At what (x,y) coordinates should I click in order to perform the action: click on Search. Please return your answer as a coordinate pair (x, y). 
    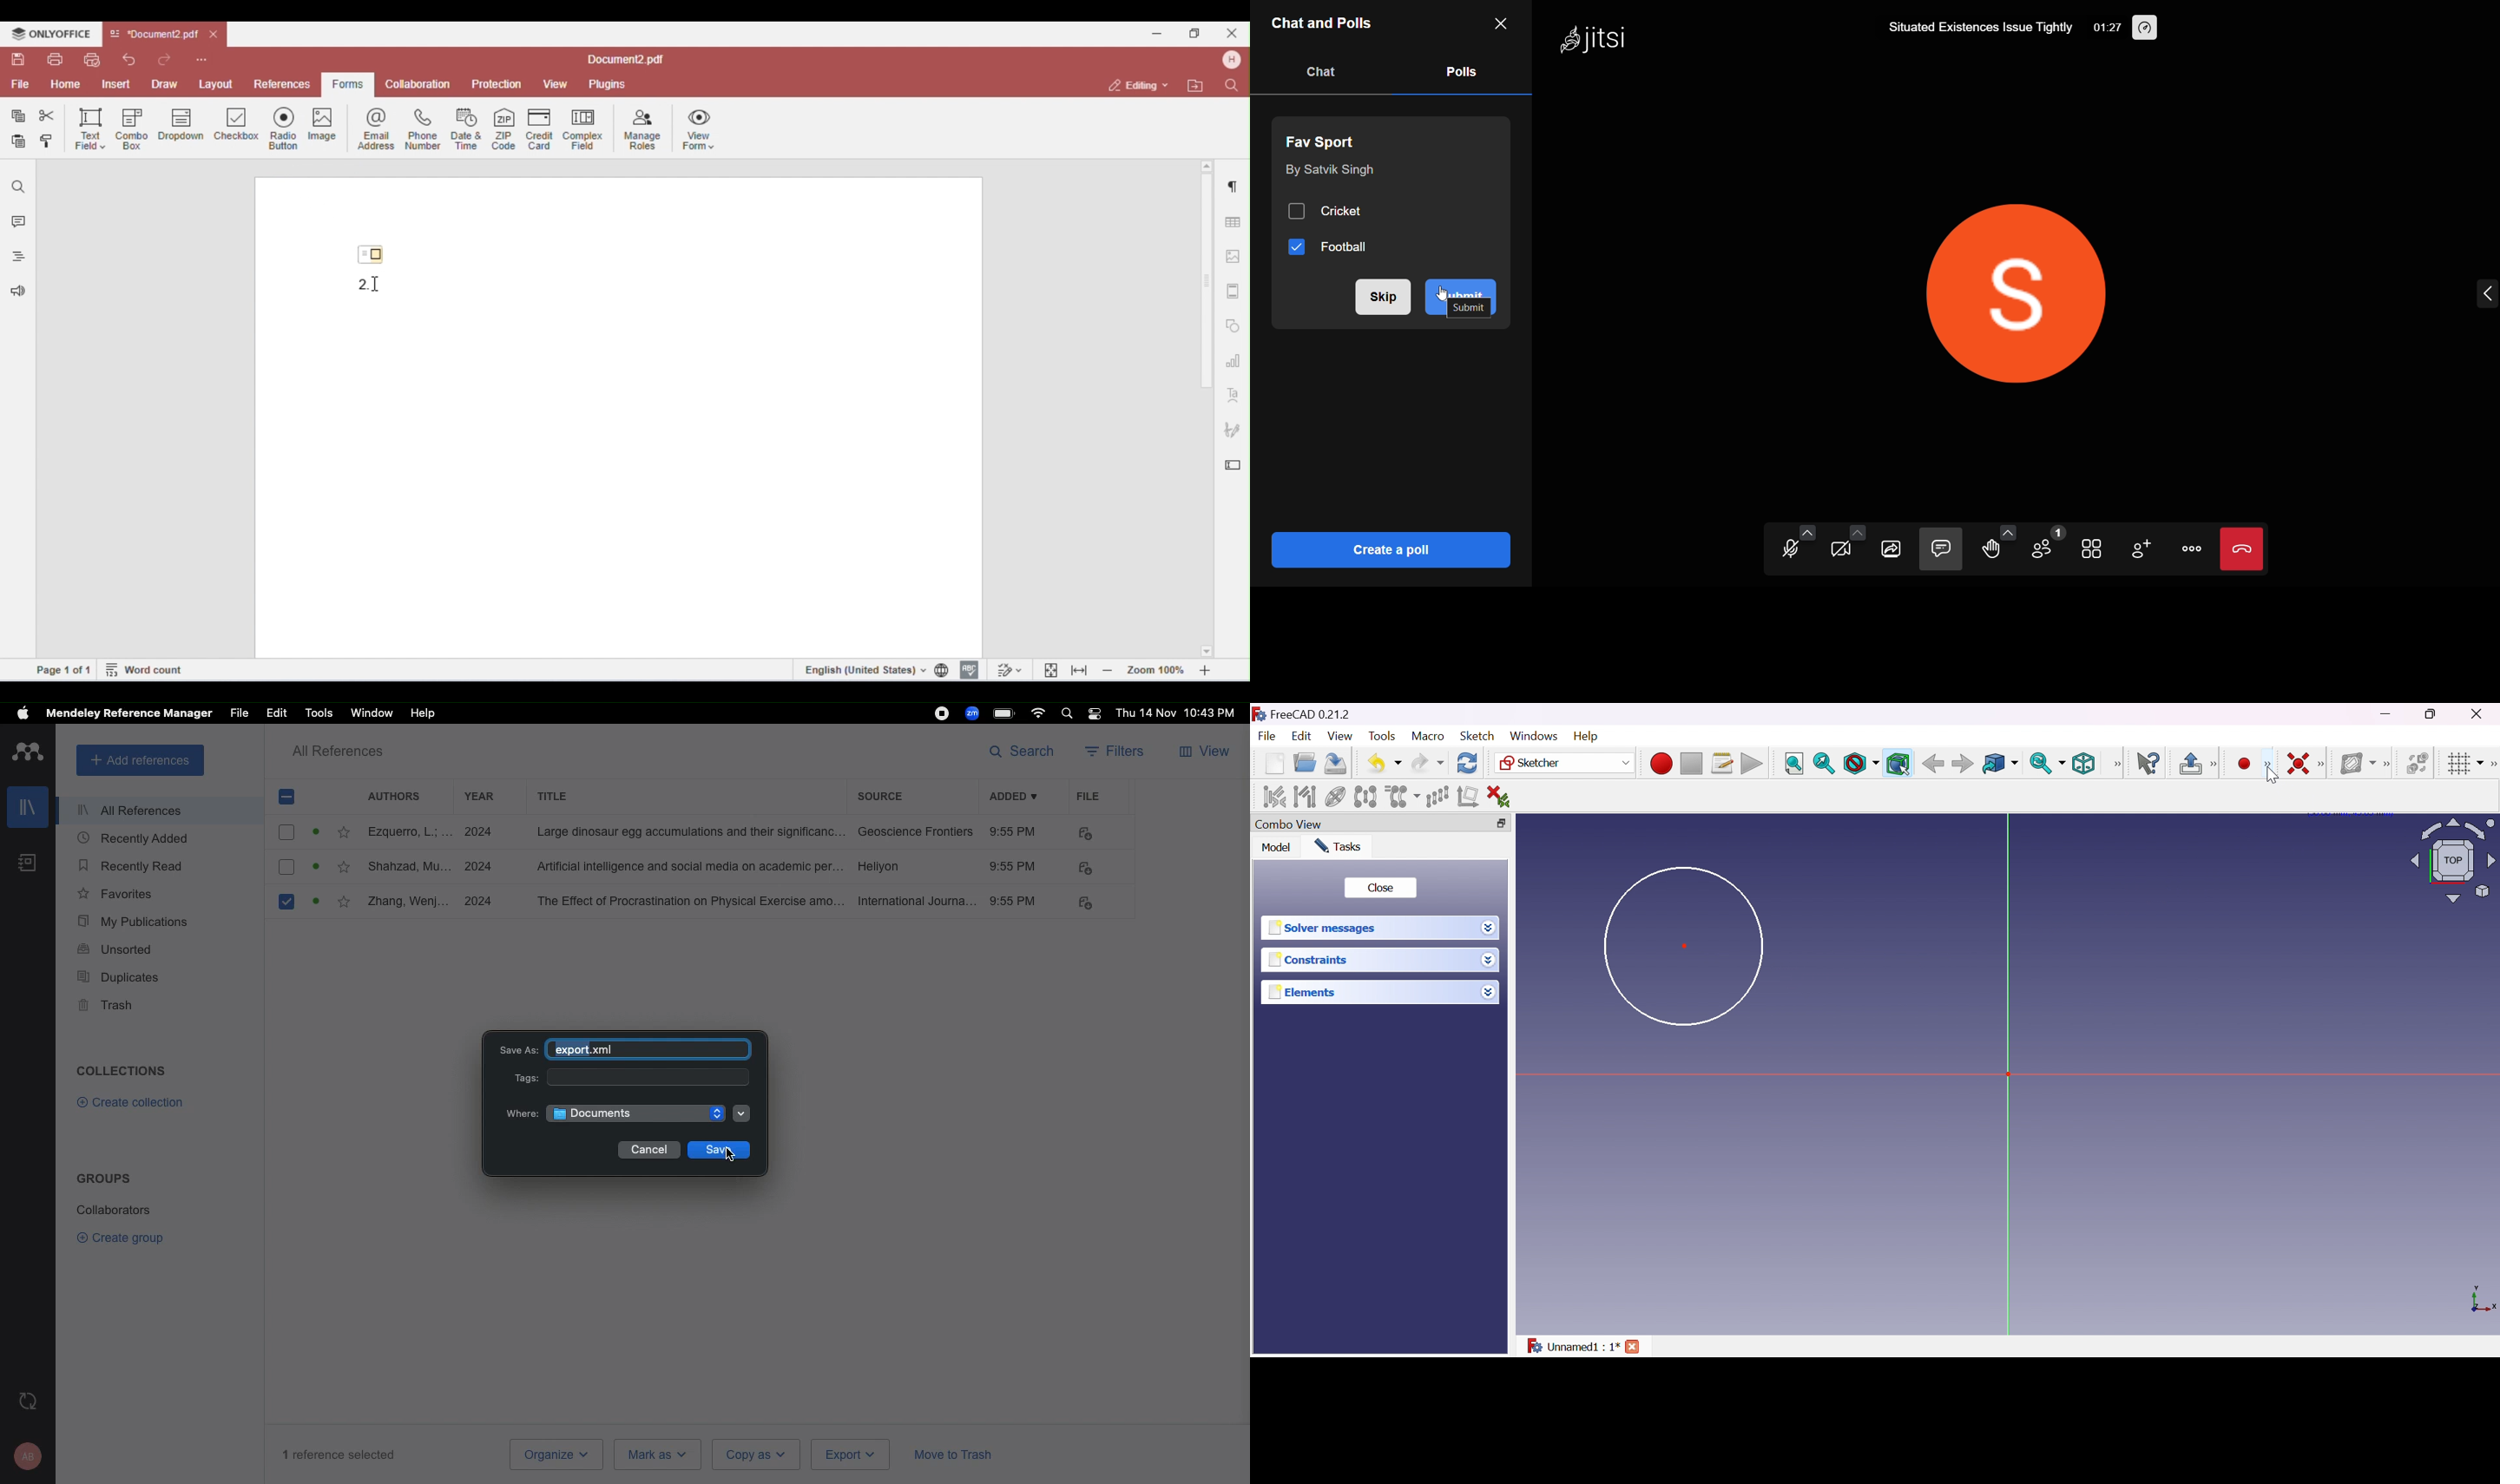
    Looking at the image, I should click on (1025, 751).